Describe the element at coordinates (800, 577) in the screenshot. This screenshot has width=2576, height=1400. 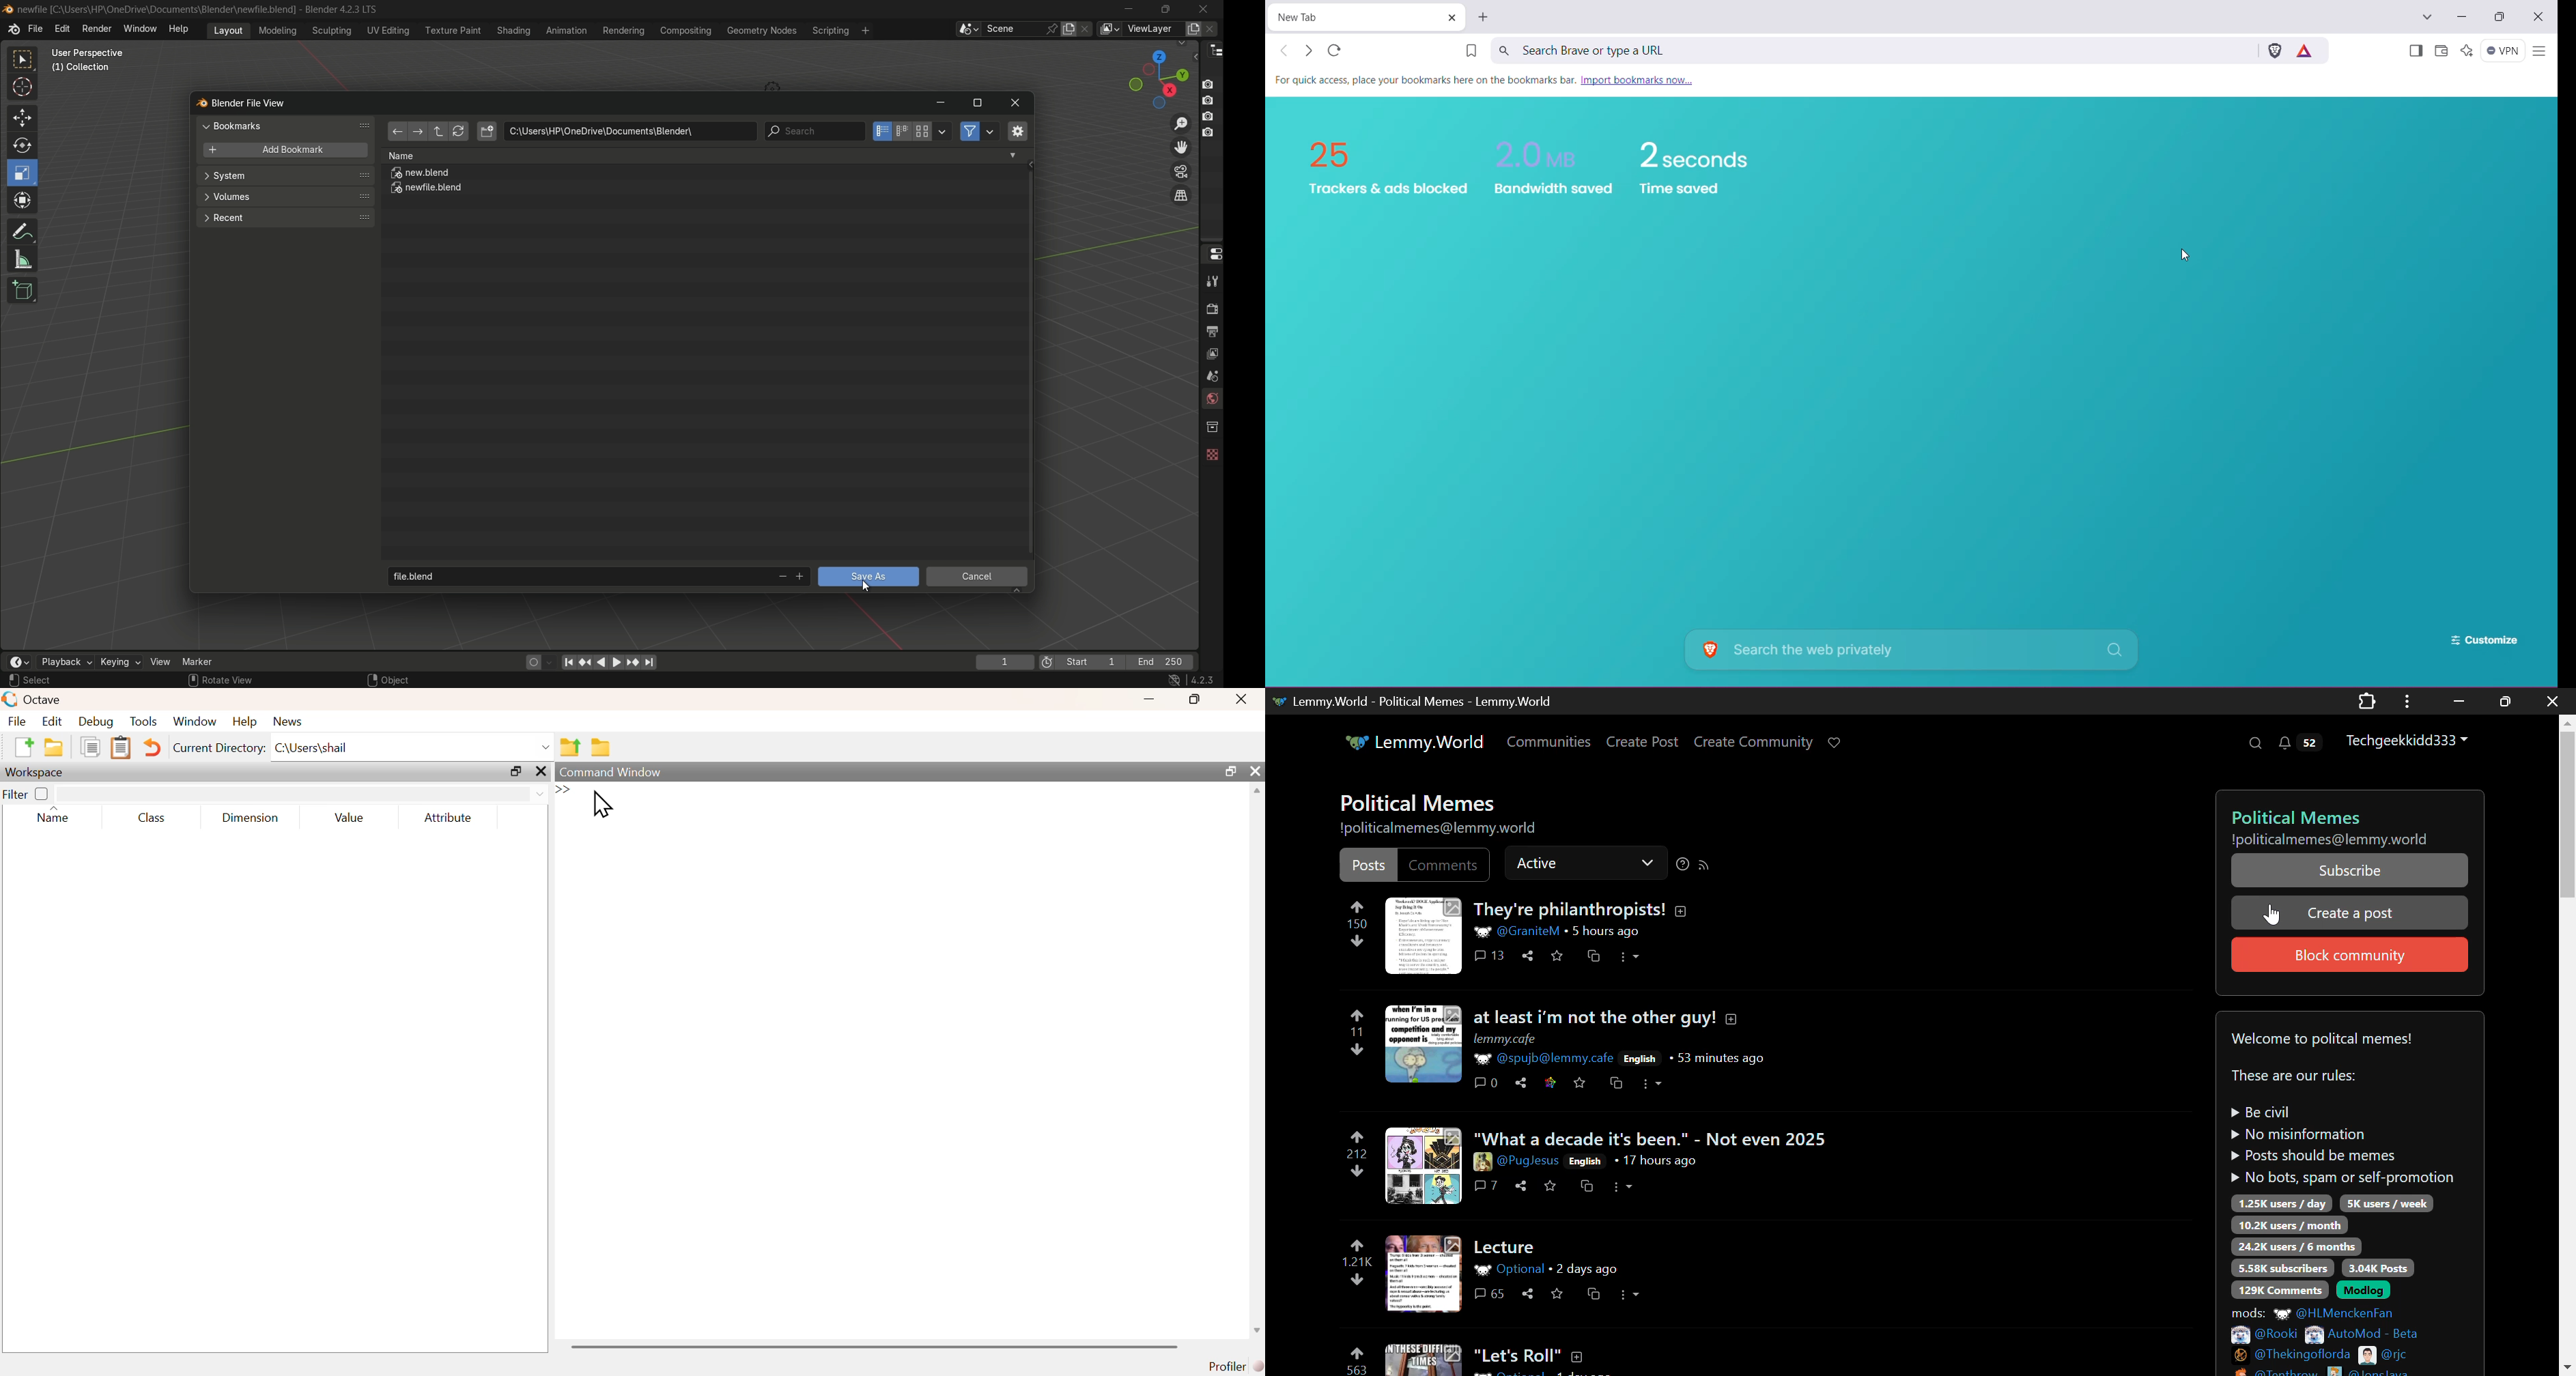
I see `increment file number` at that location.